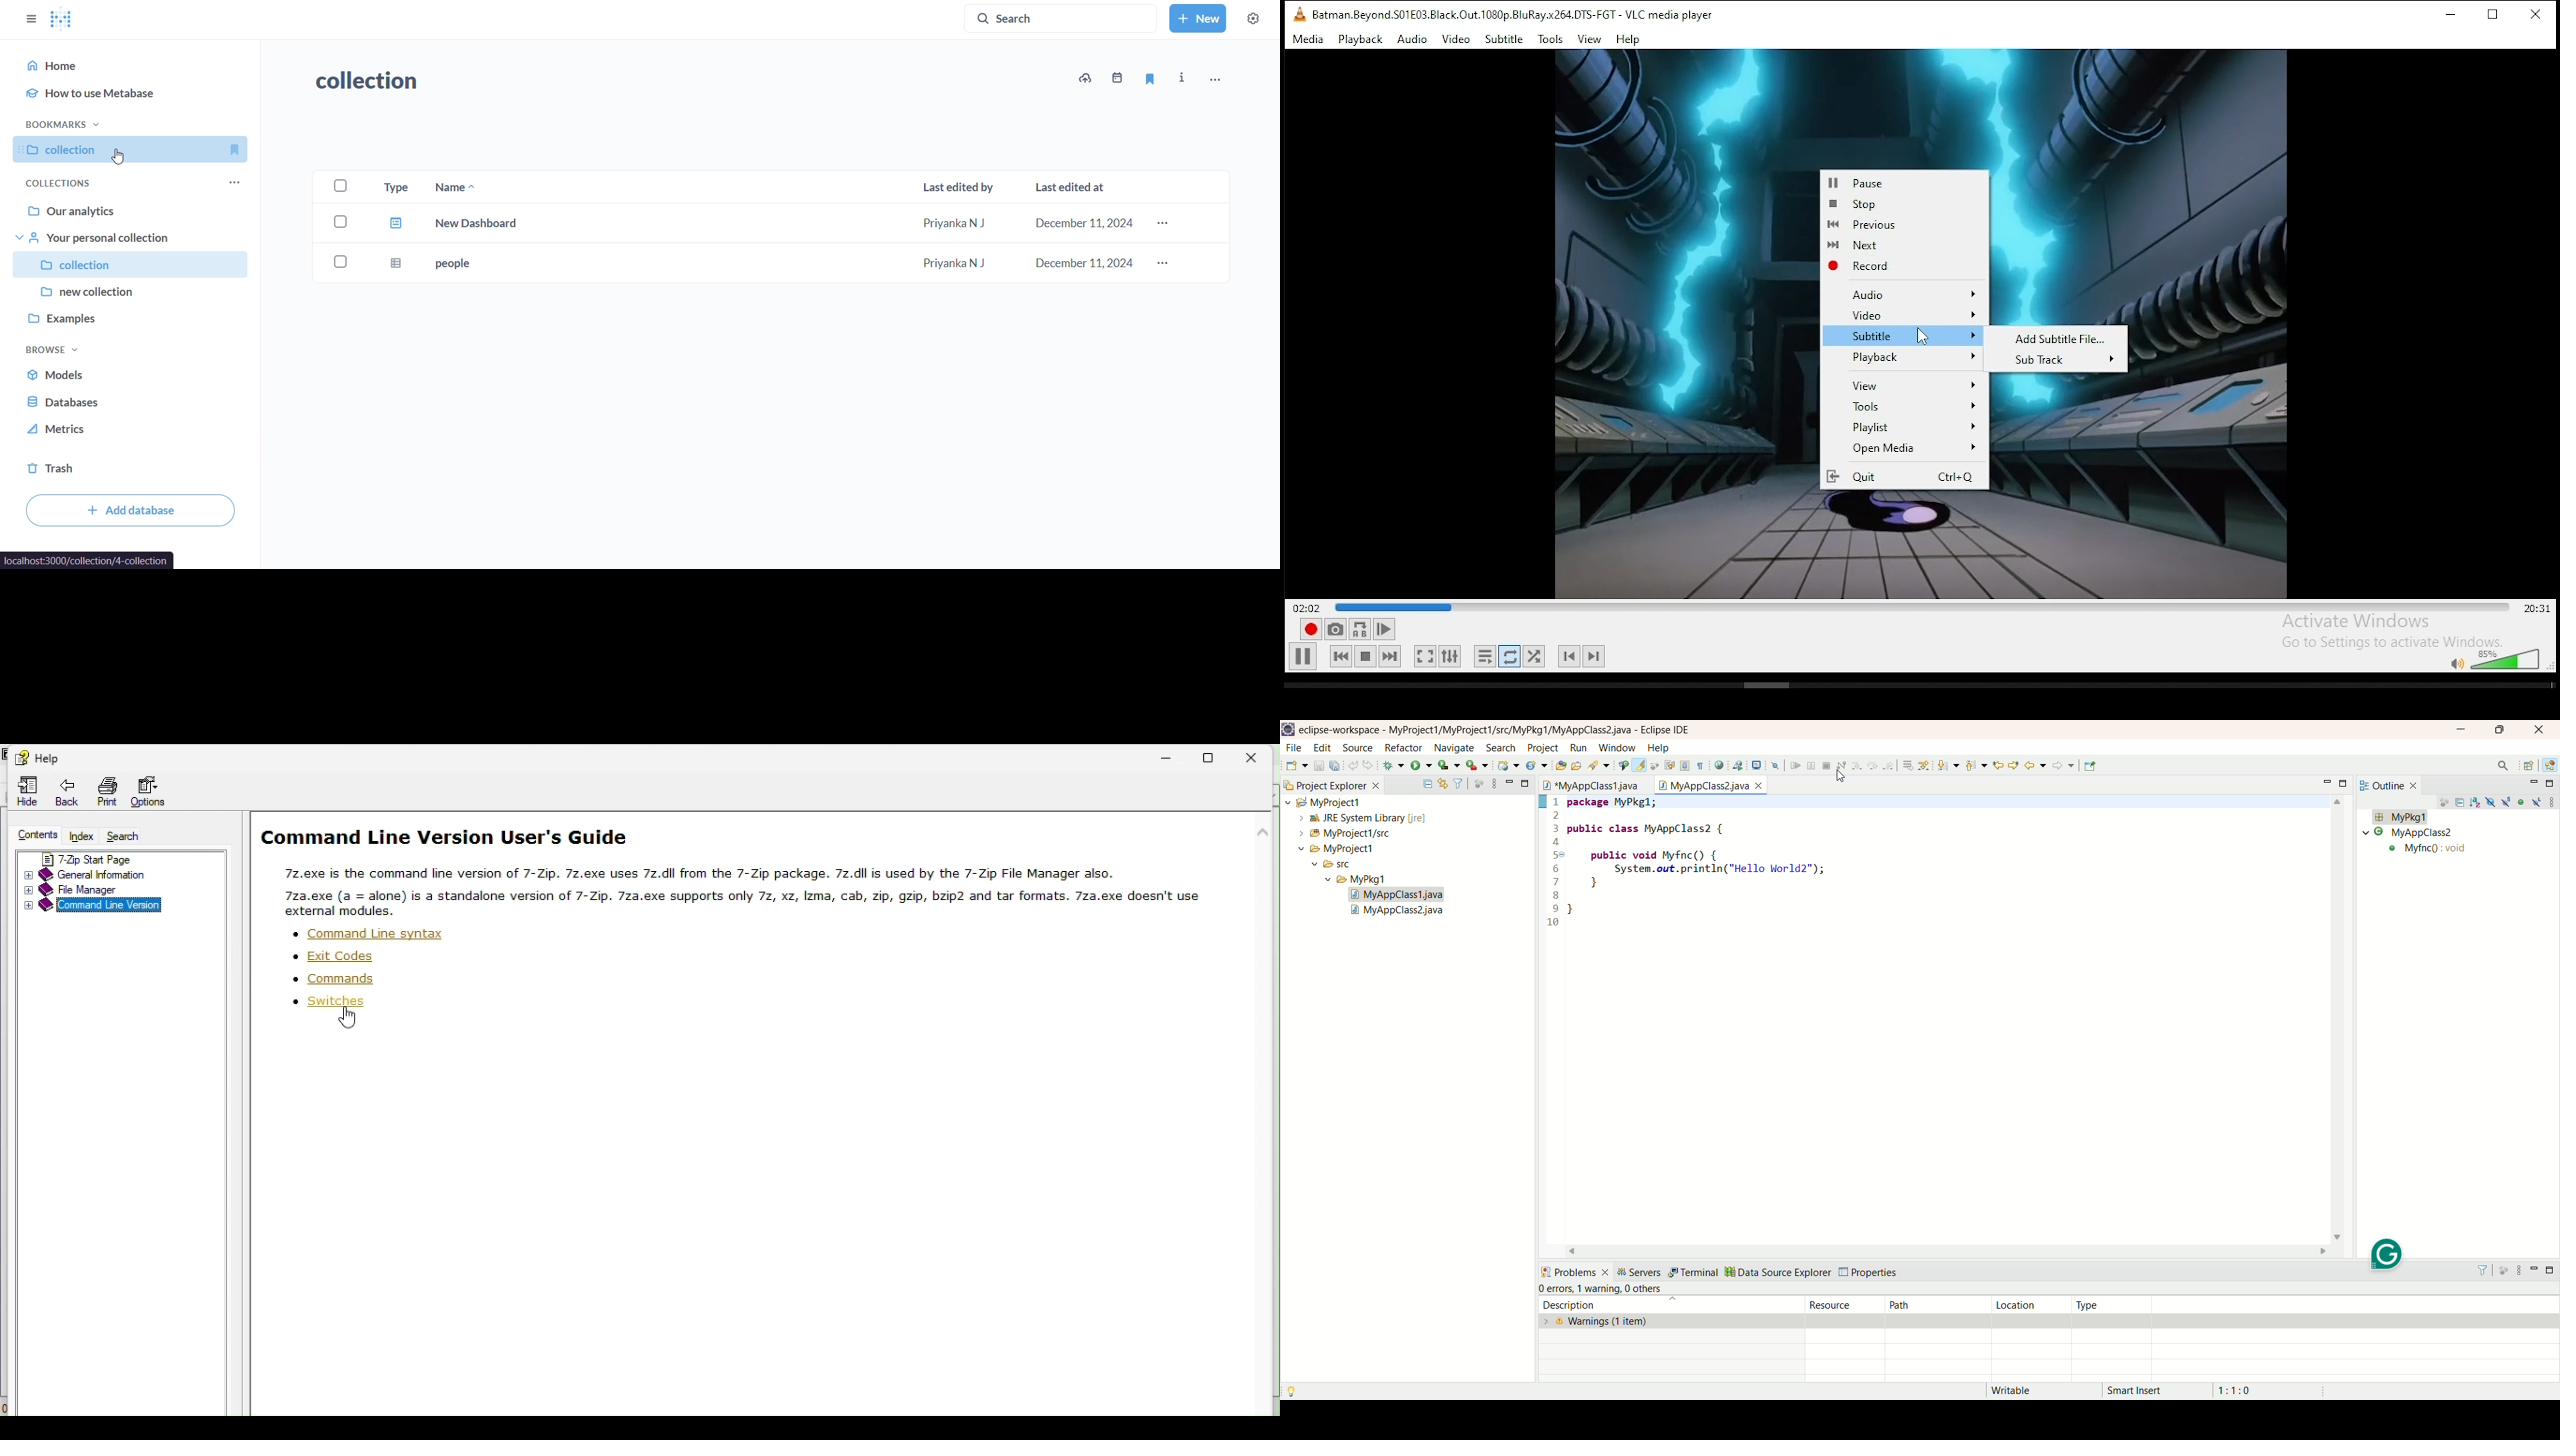 This screenshot has width=2576, height=1456. What do you see at coordinates (88, 559) in the screenshot?
I see `url: localhost:3000/collection/4-collection` at bounding box center [88, 559].